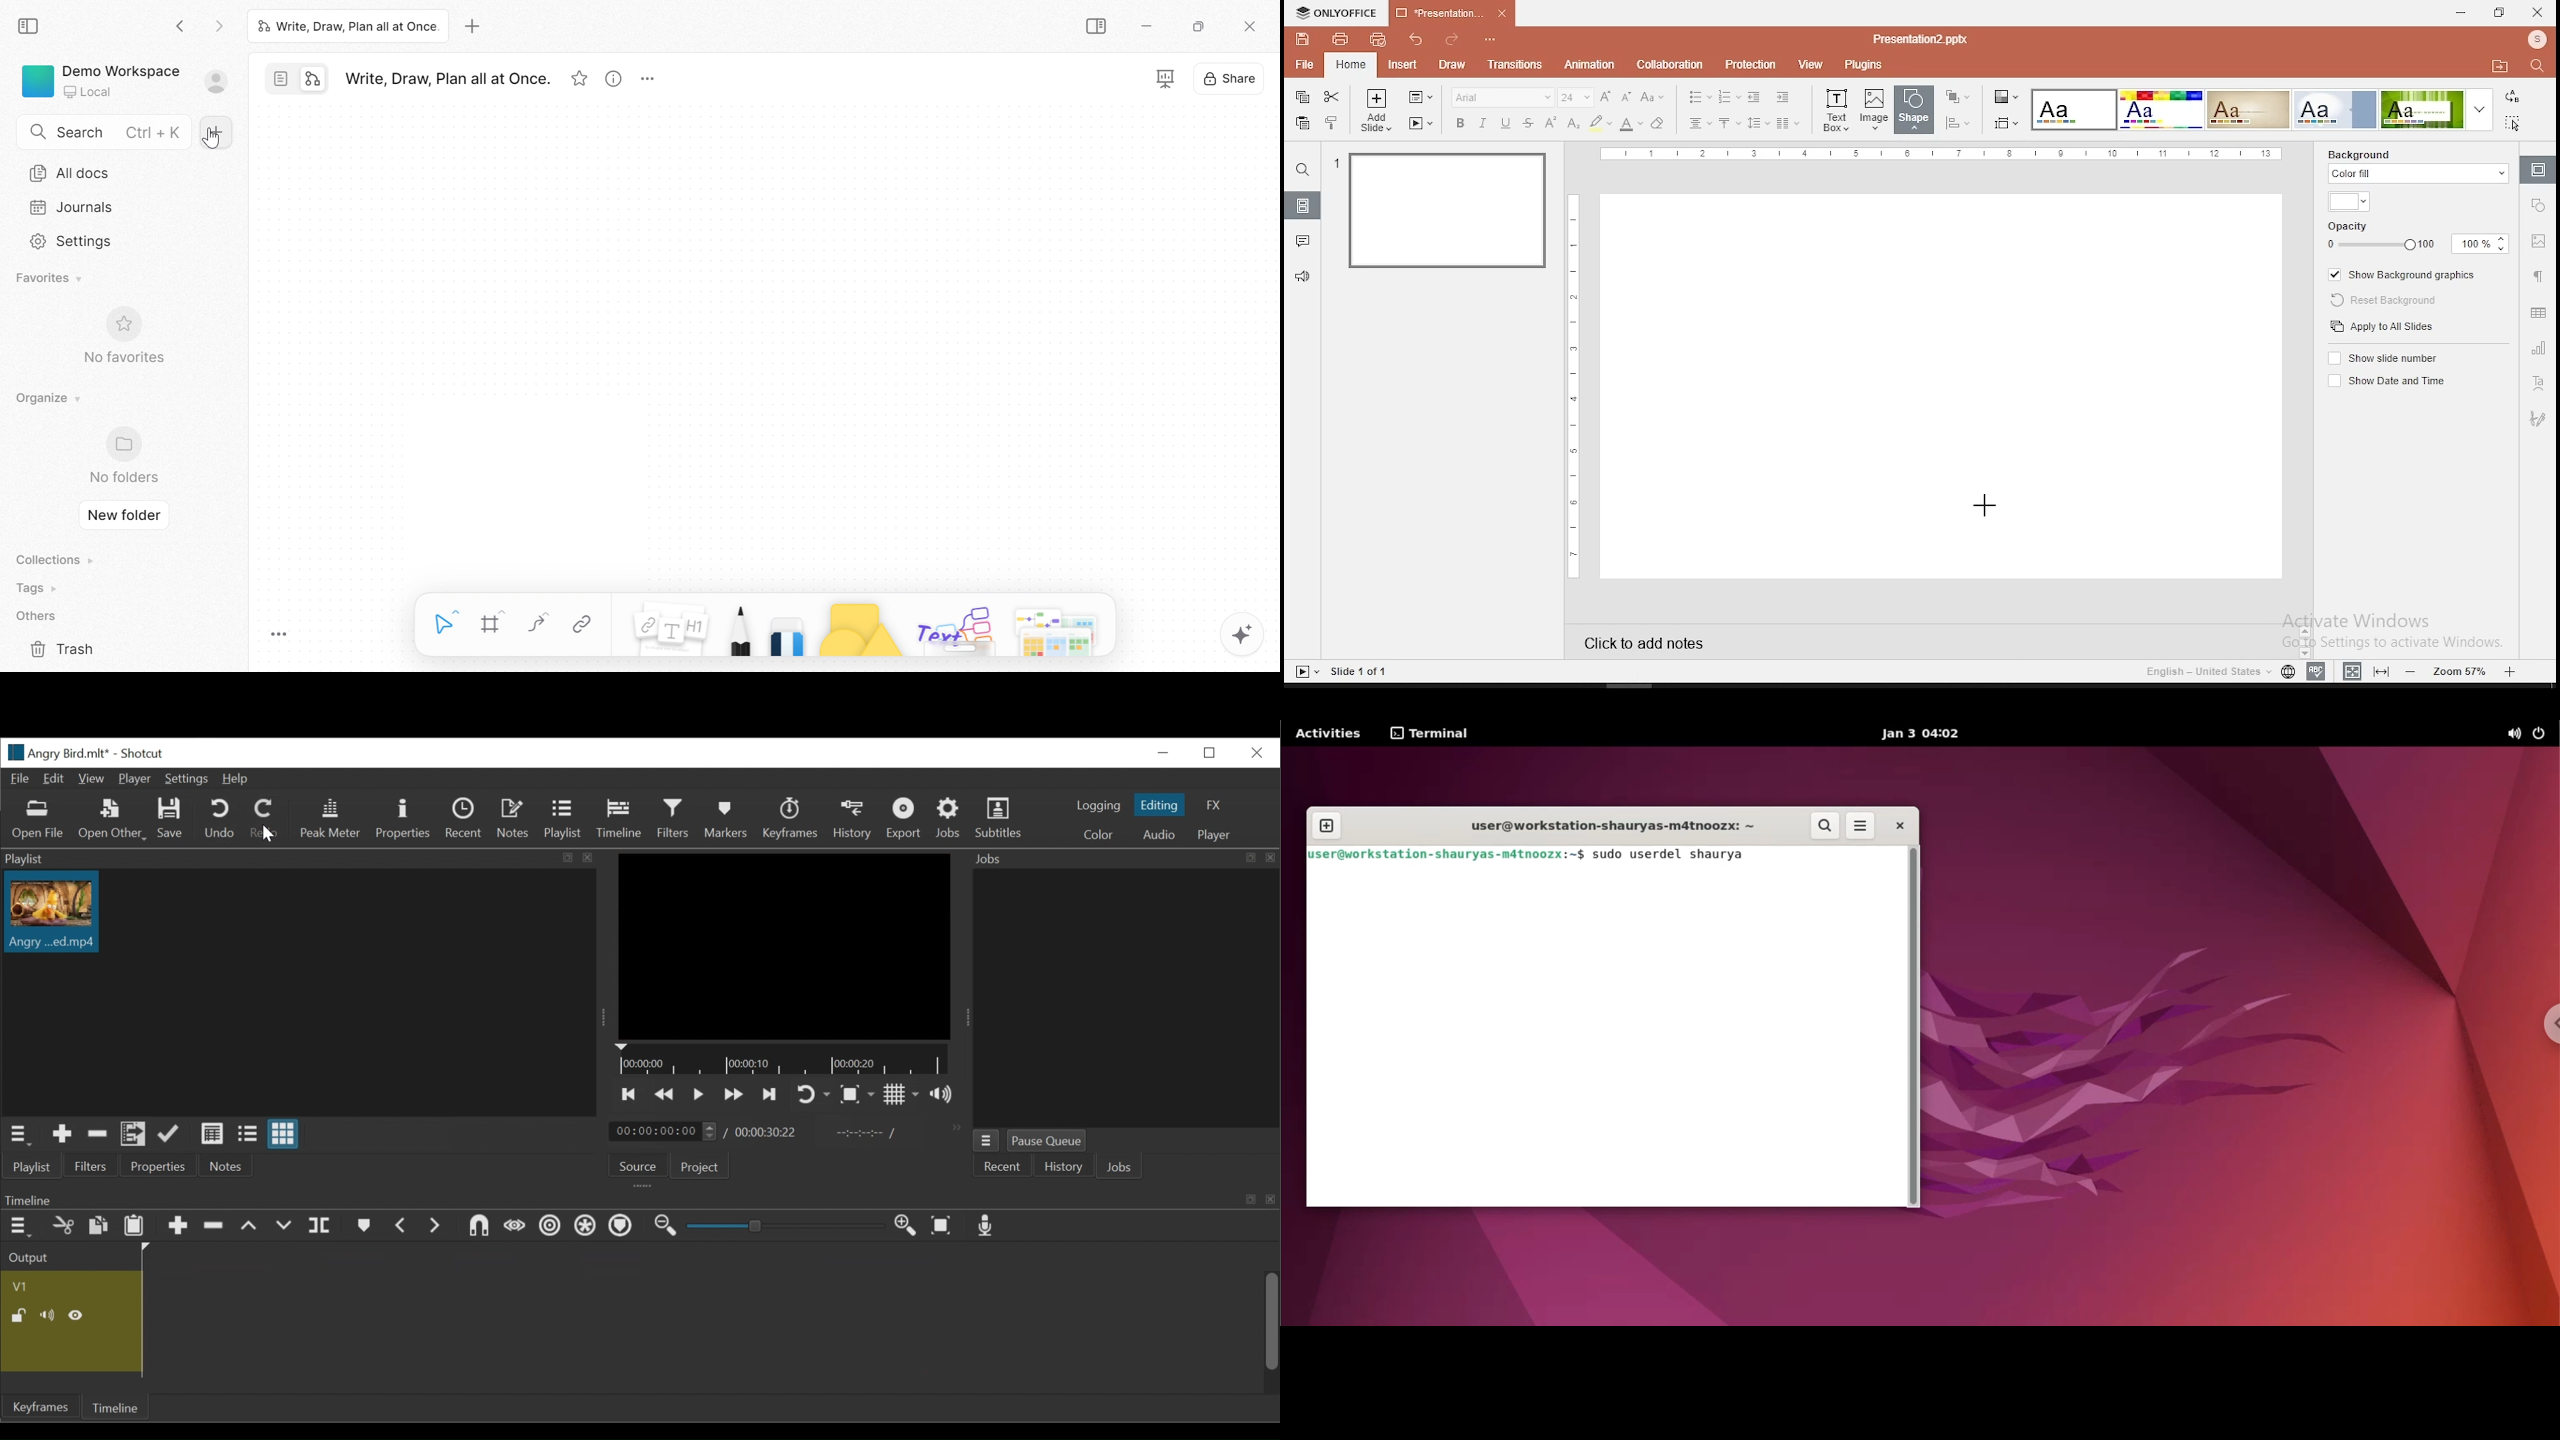 The image size is (2576, 1456). What do you see at coordinates (1942, 154) in the screenshot?
I see `vertical scale` at bounding box center [1942, 154].